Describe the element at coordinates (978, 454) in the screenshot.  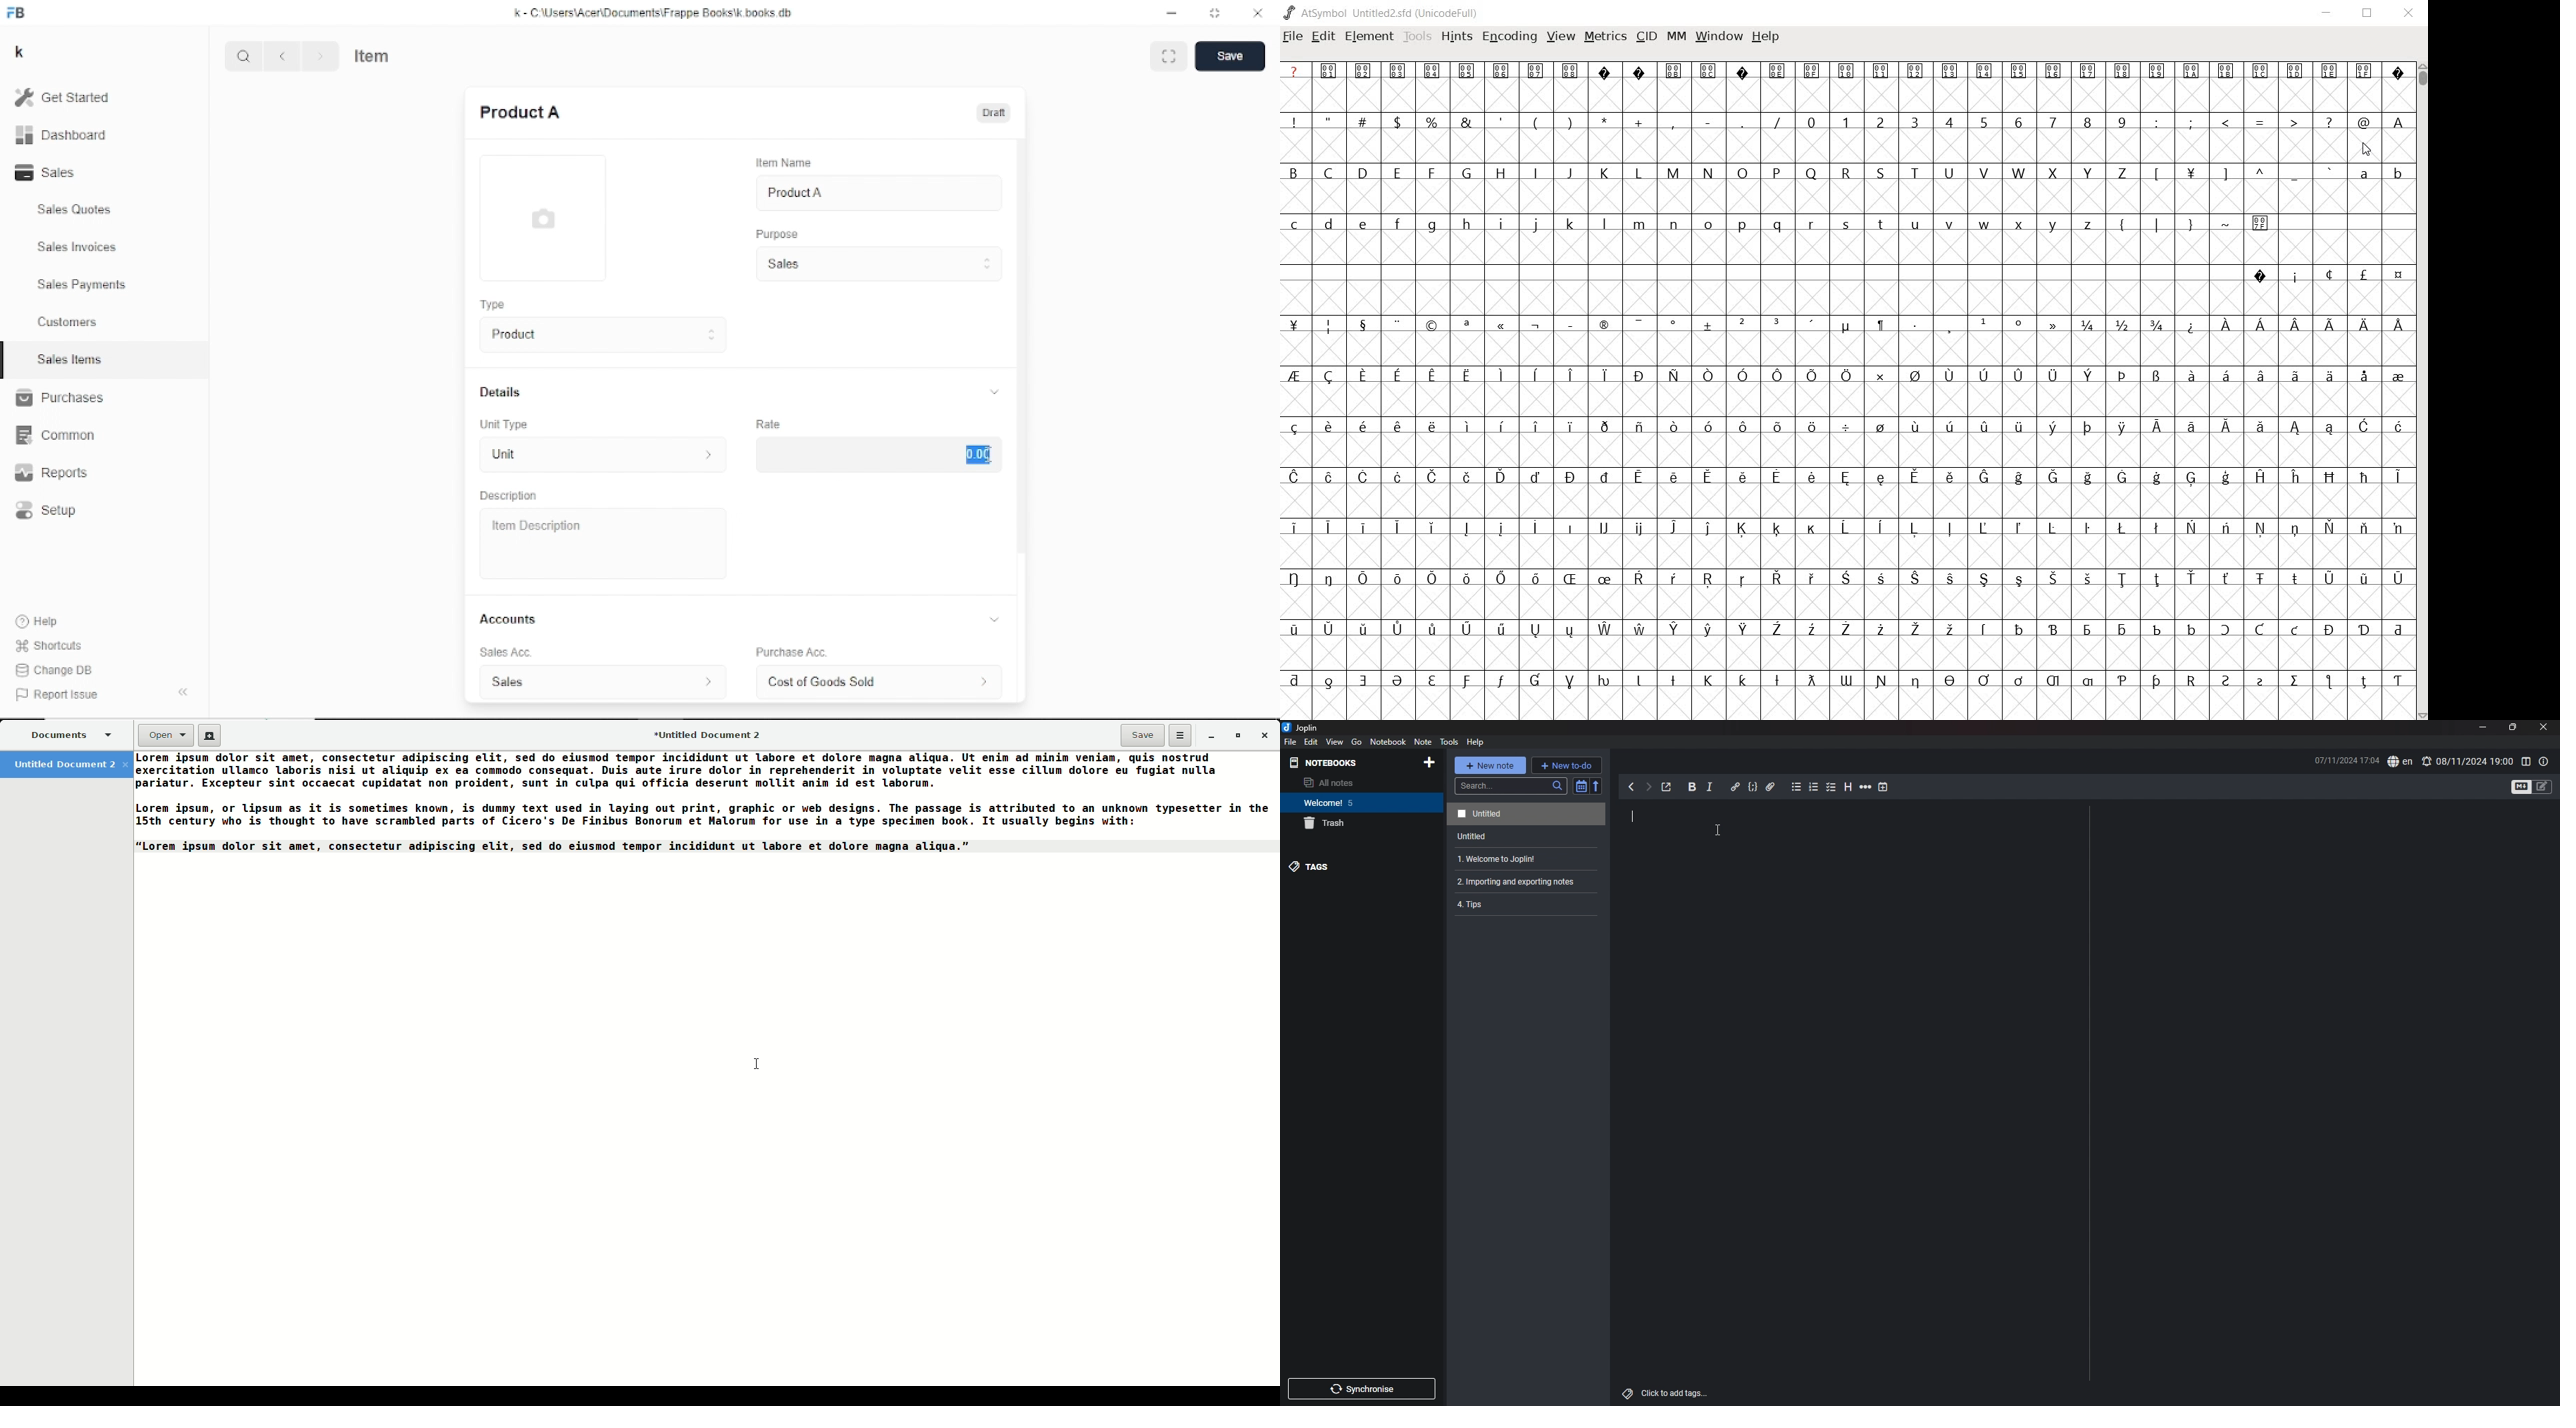
I see `0.00` at that location.